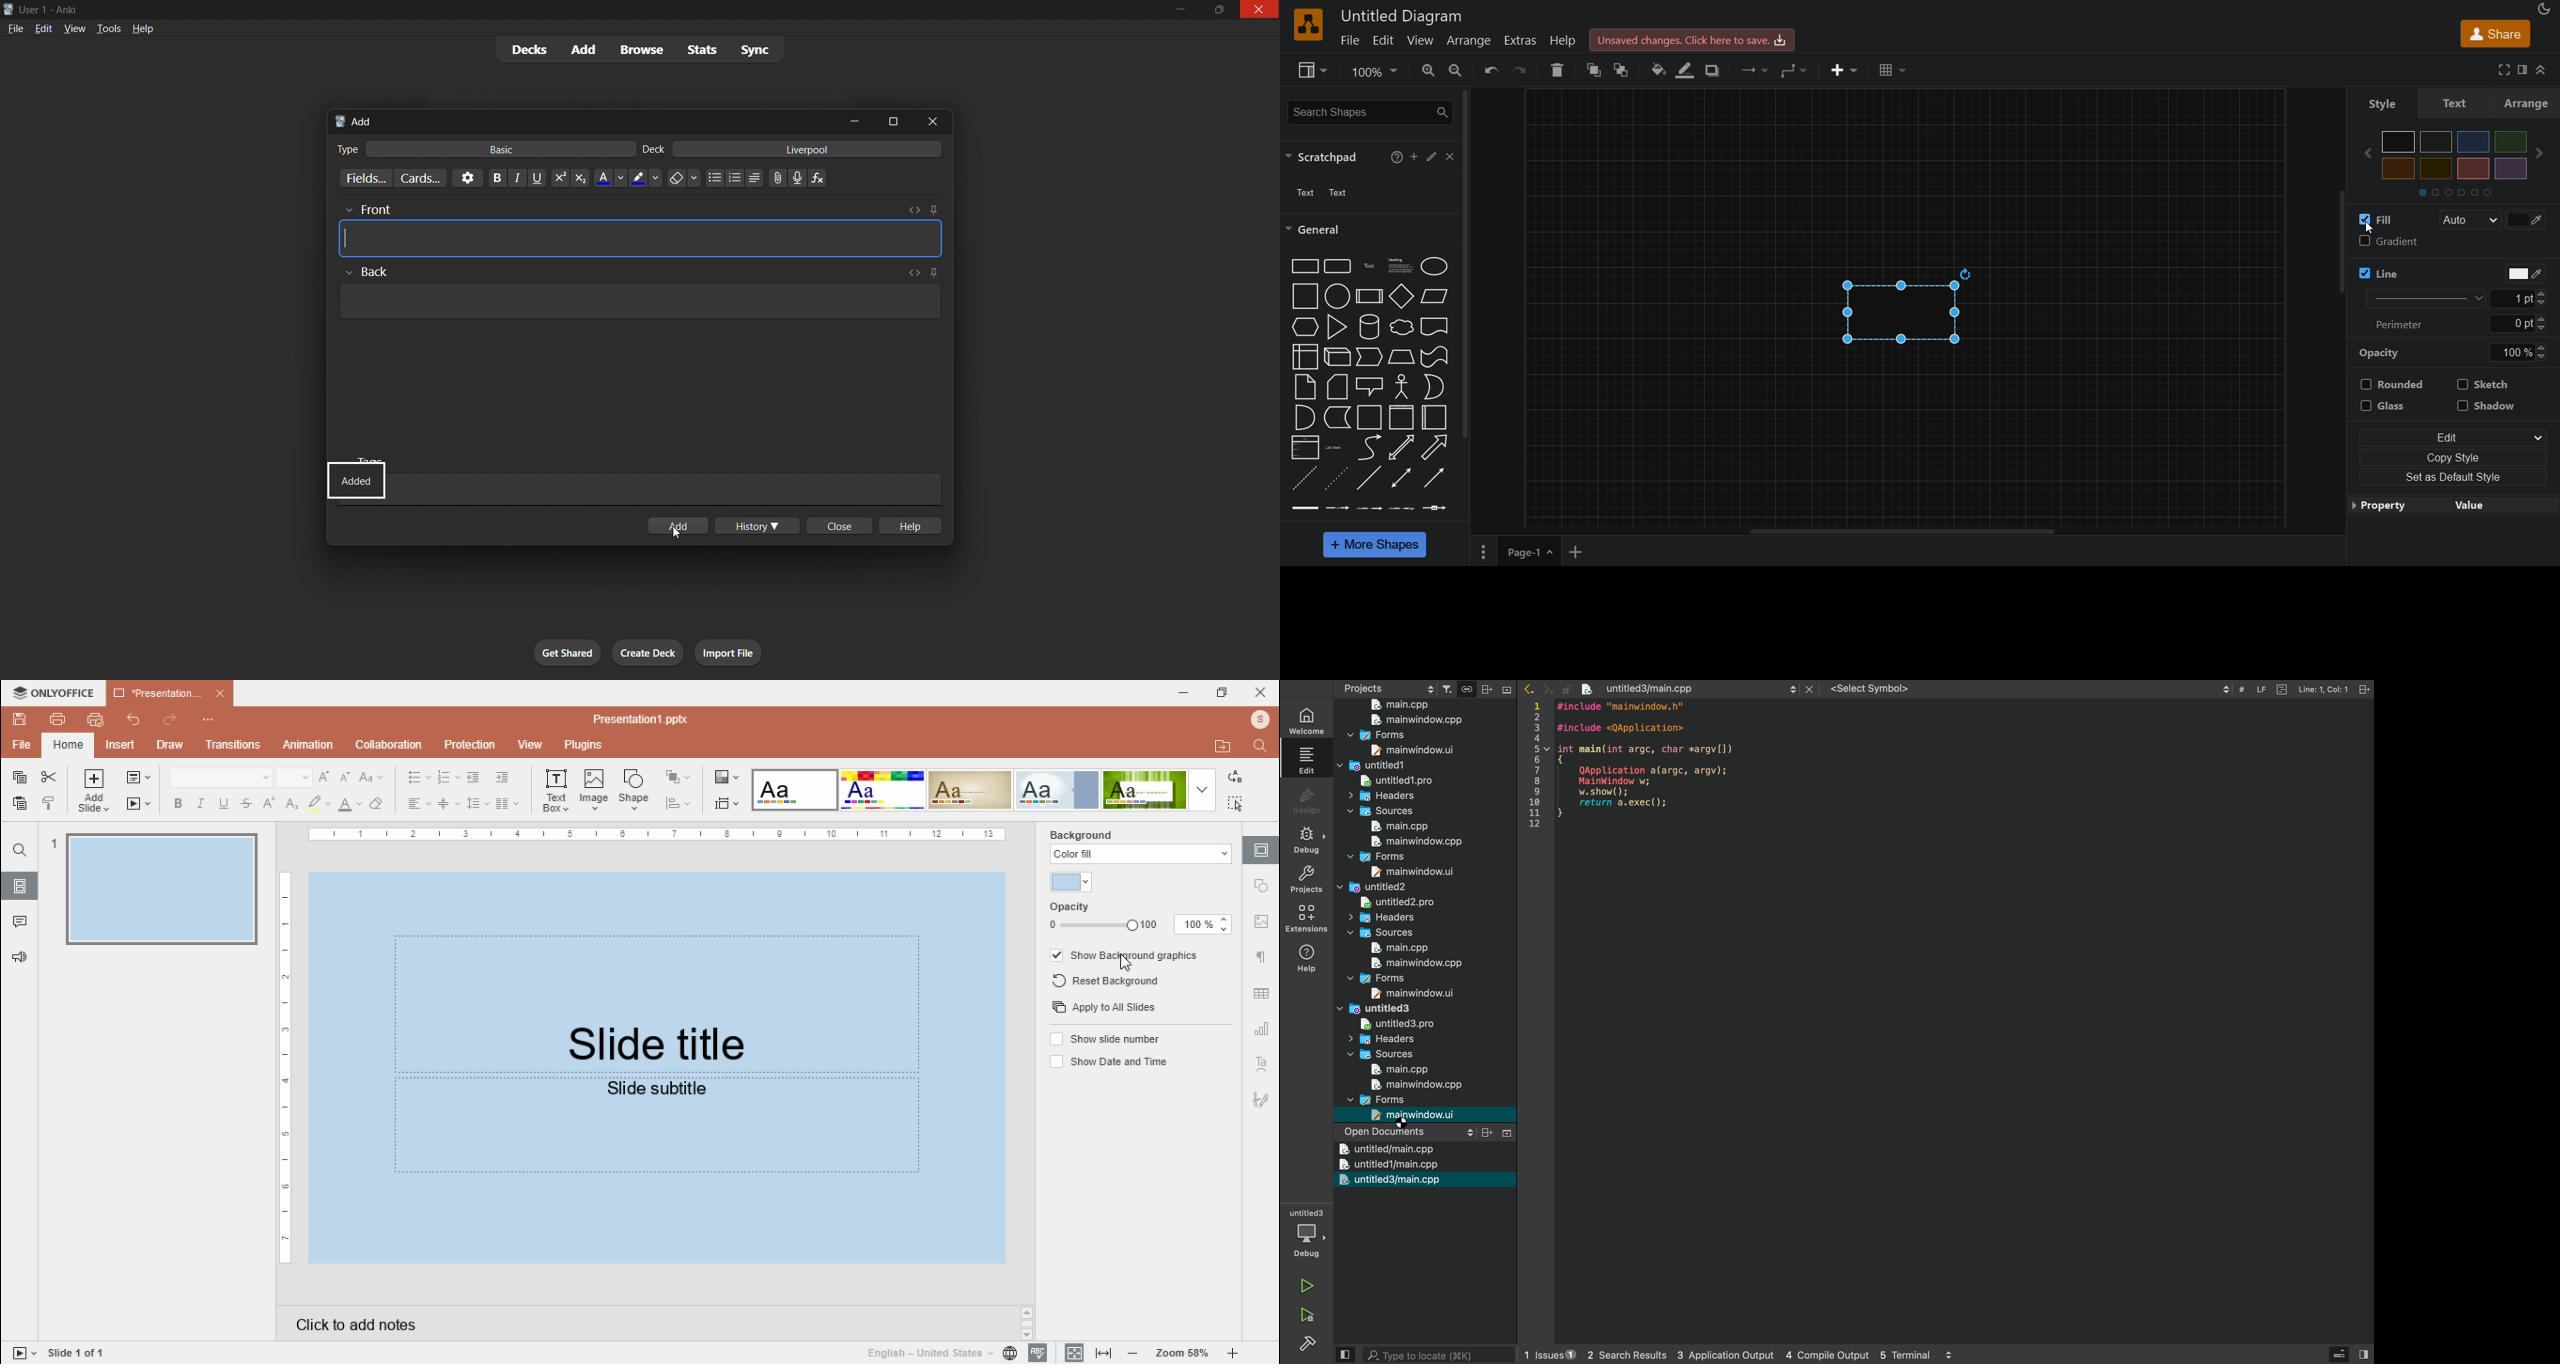 This screenshot has height=1372, width=2576. Describe the element at coordinates (1056, 791) in the screenshot. I see `theme 4` at that location.